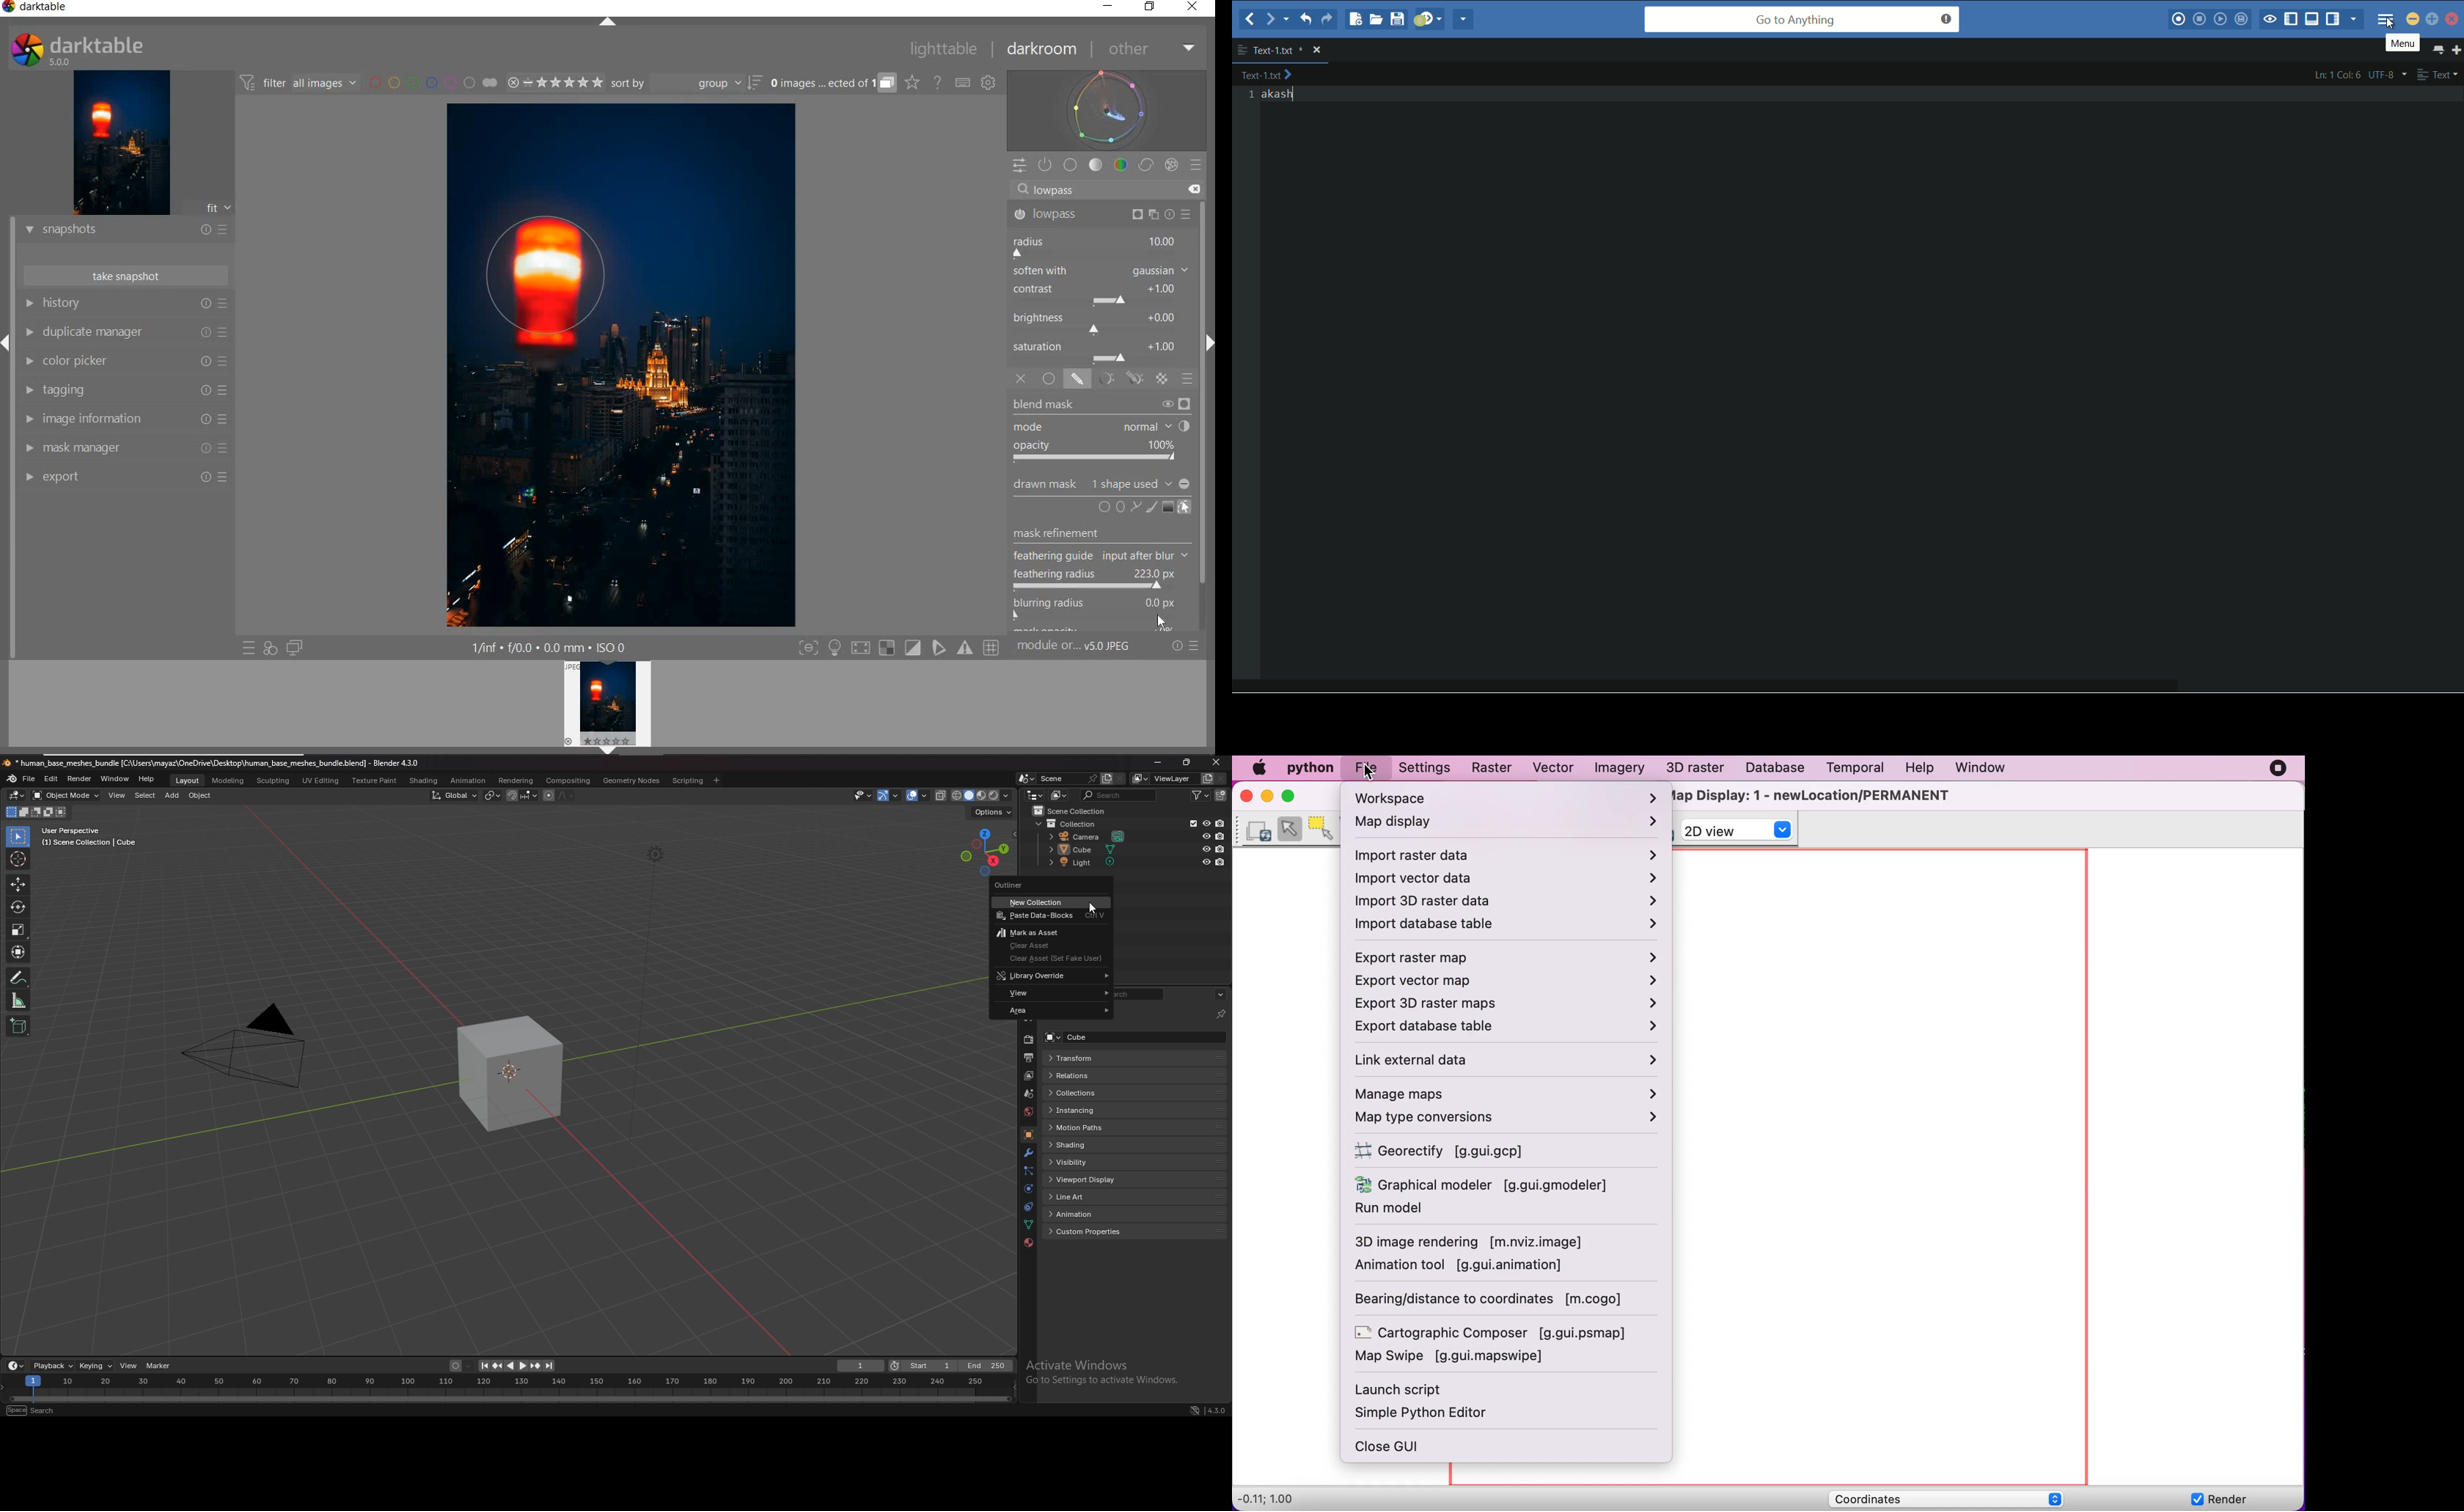 This screenshot has width=2464, height=1512. Describe the element at coordinates (1120, 778) in the screenshot. I see `delete scene` at that location.